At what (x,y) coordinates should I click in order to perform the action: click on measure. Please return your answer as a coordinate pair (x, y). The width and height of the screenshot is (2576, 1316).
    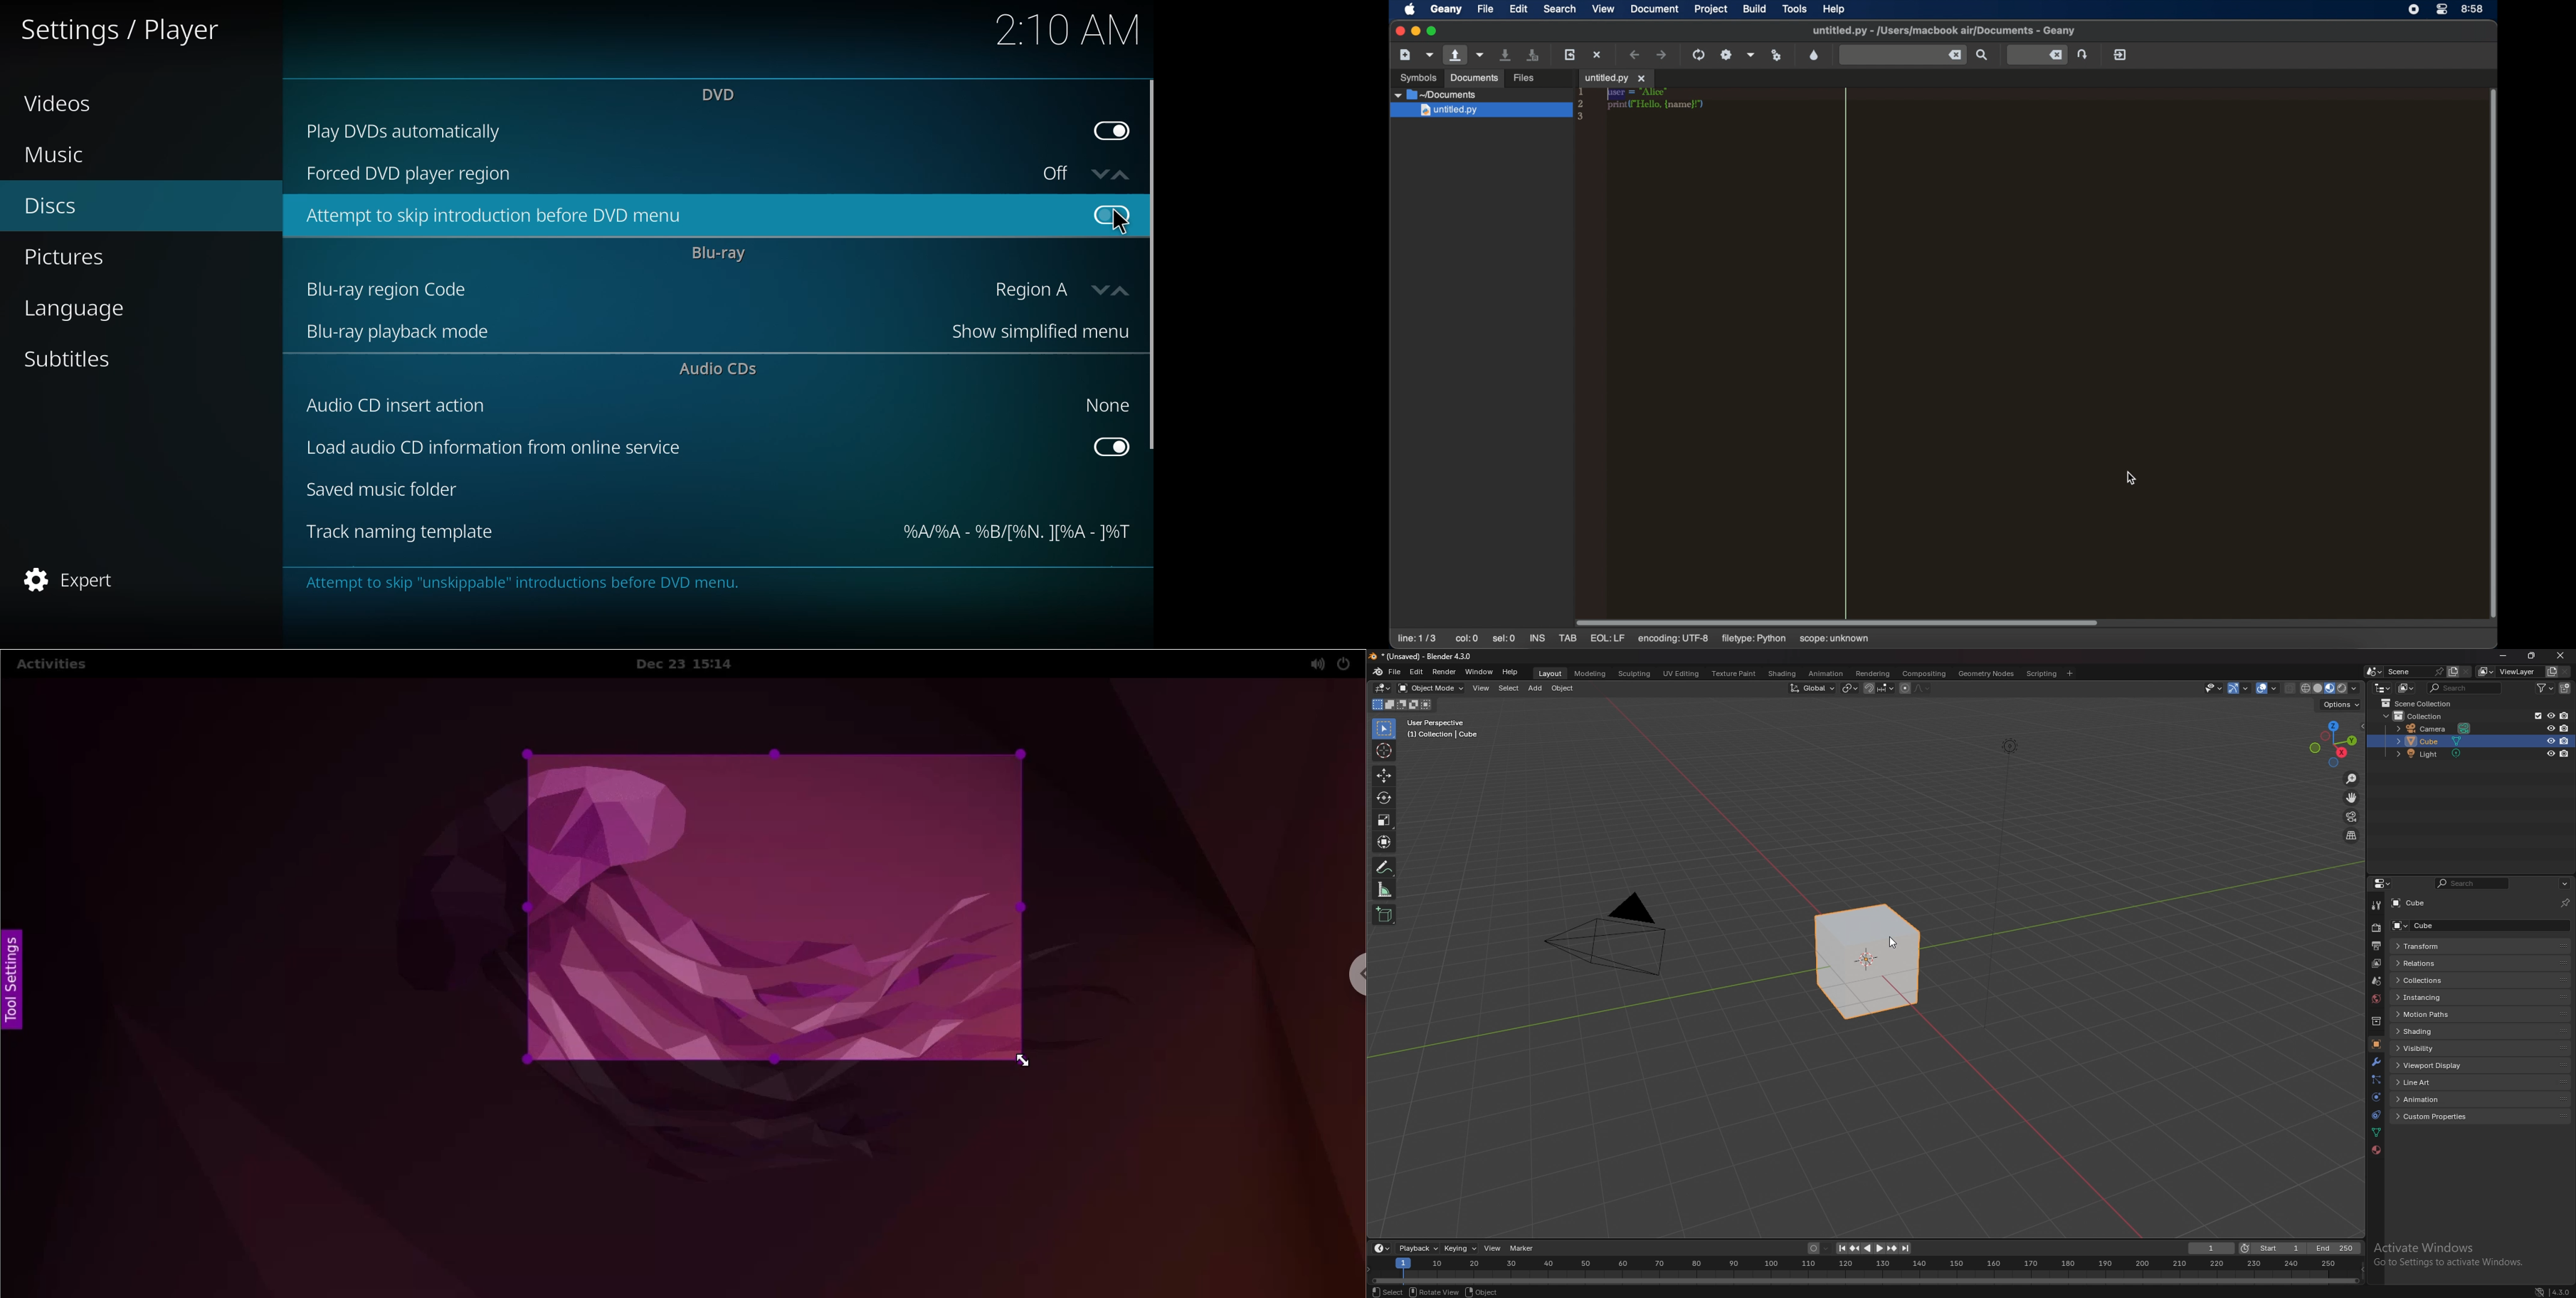
    Looking at the image, I should click on (1385, 889).